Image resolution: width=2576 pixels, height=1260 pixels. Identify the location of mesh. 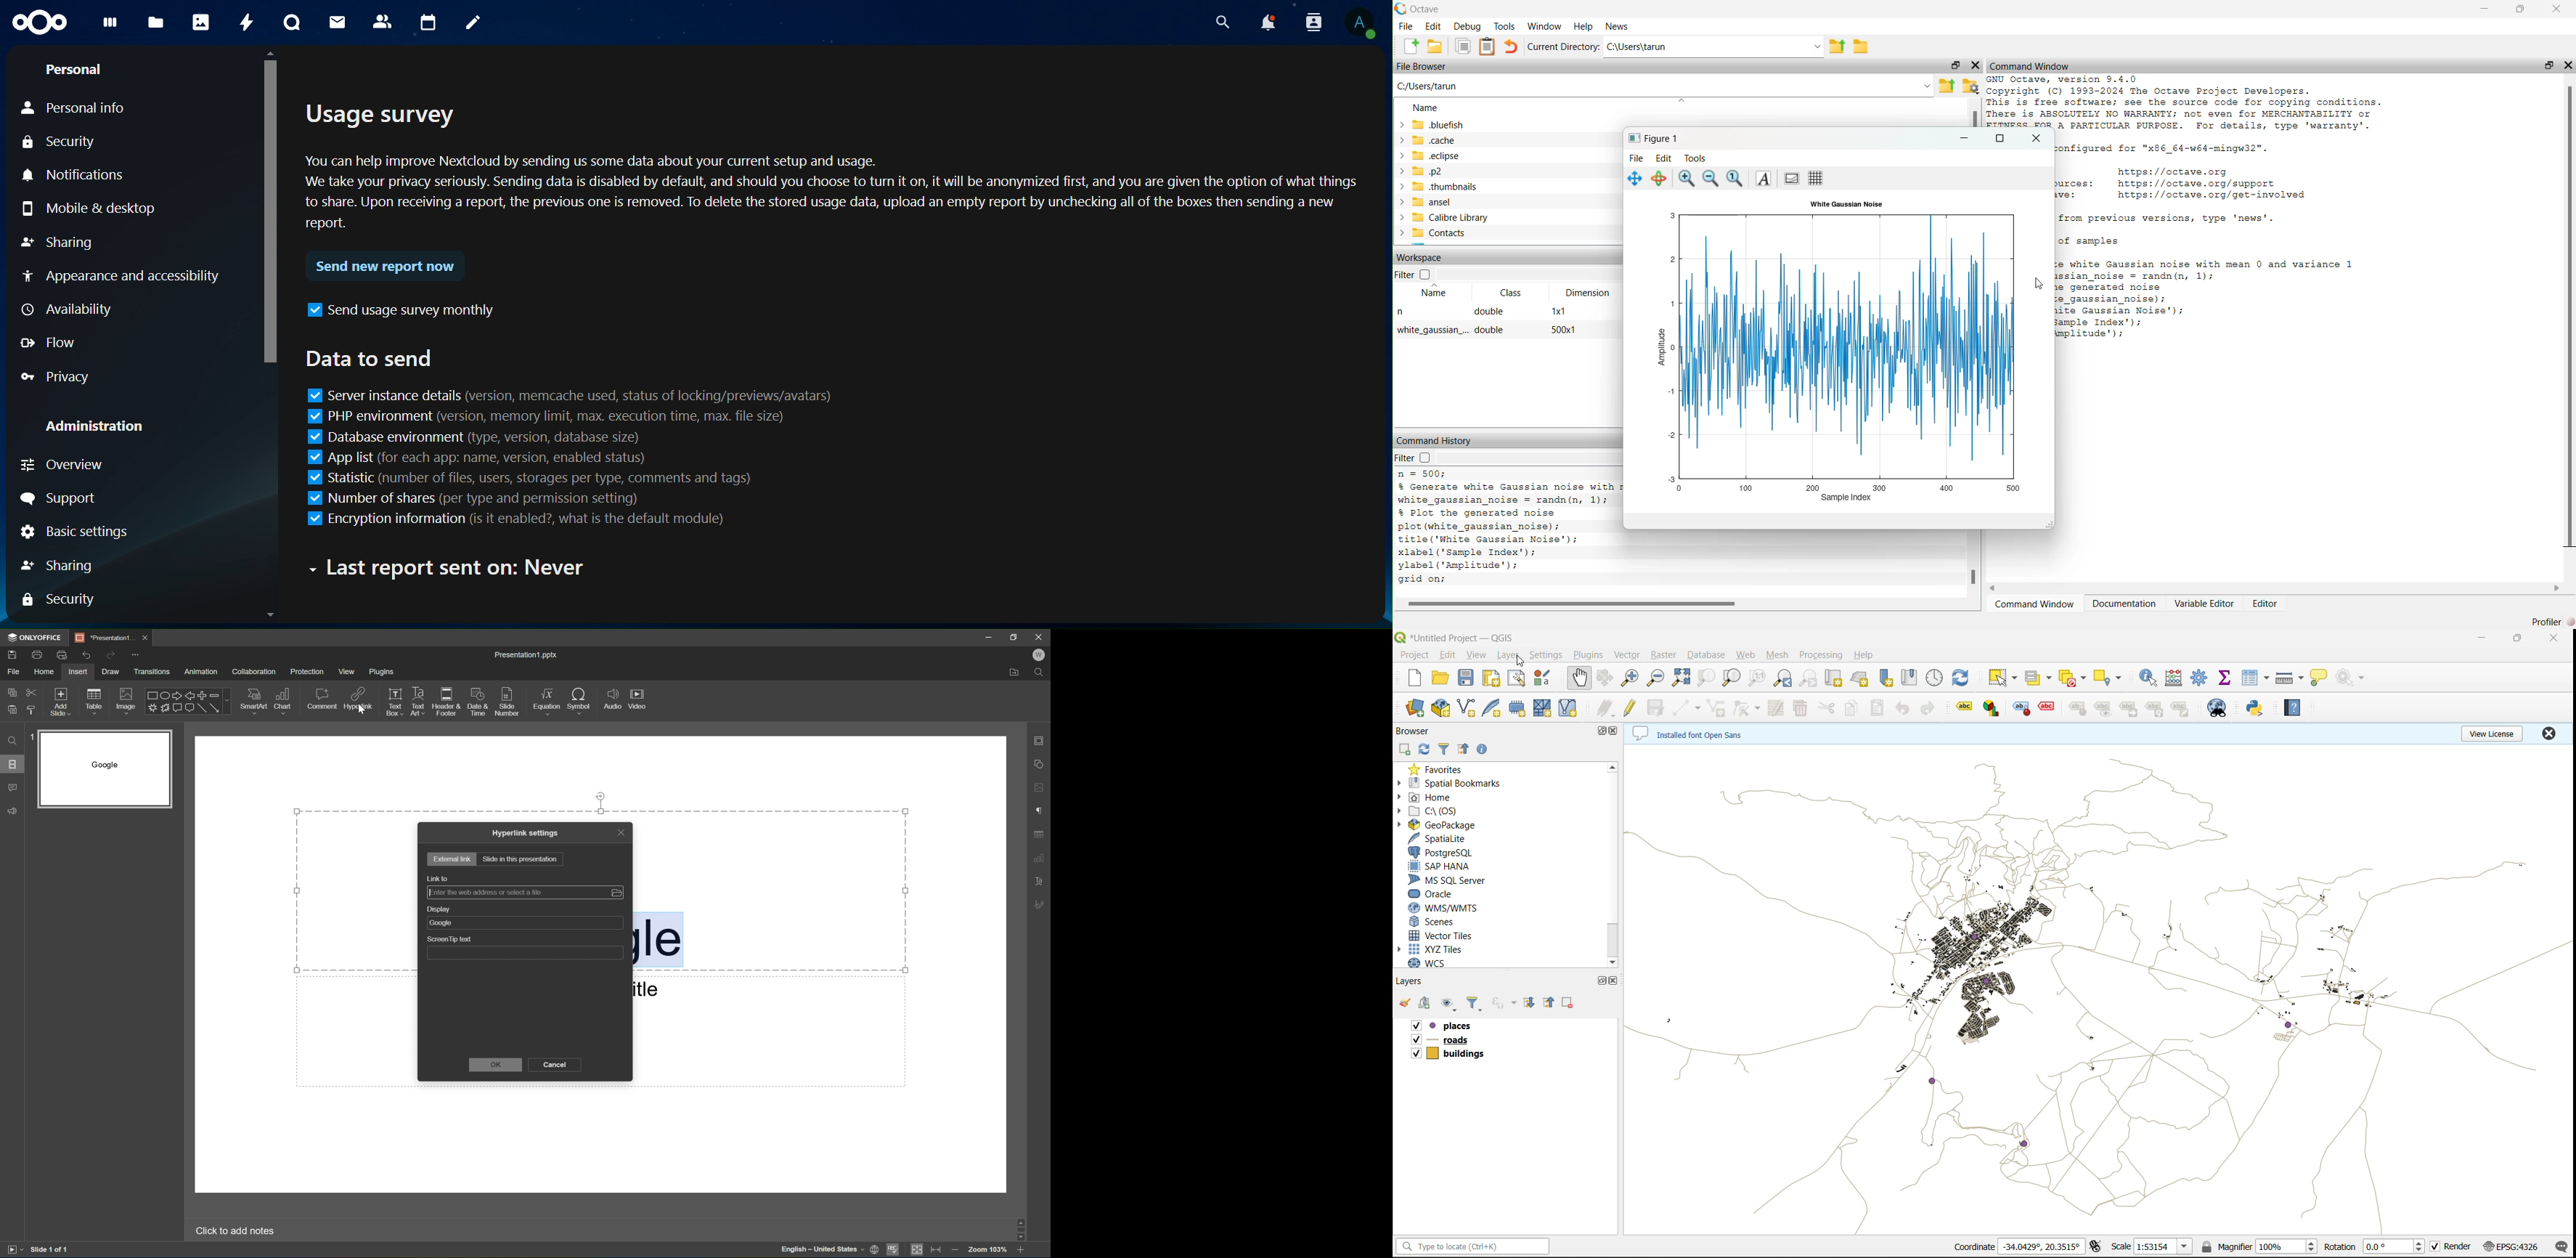
(1779, 655).